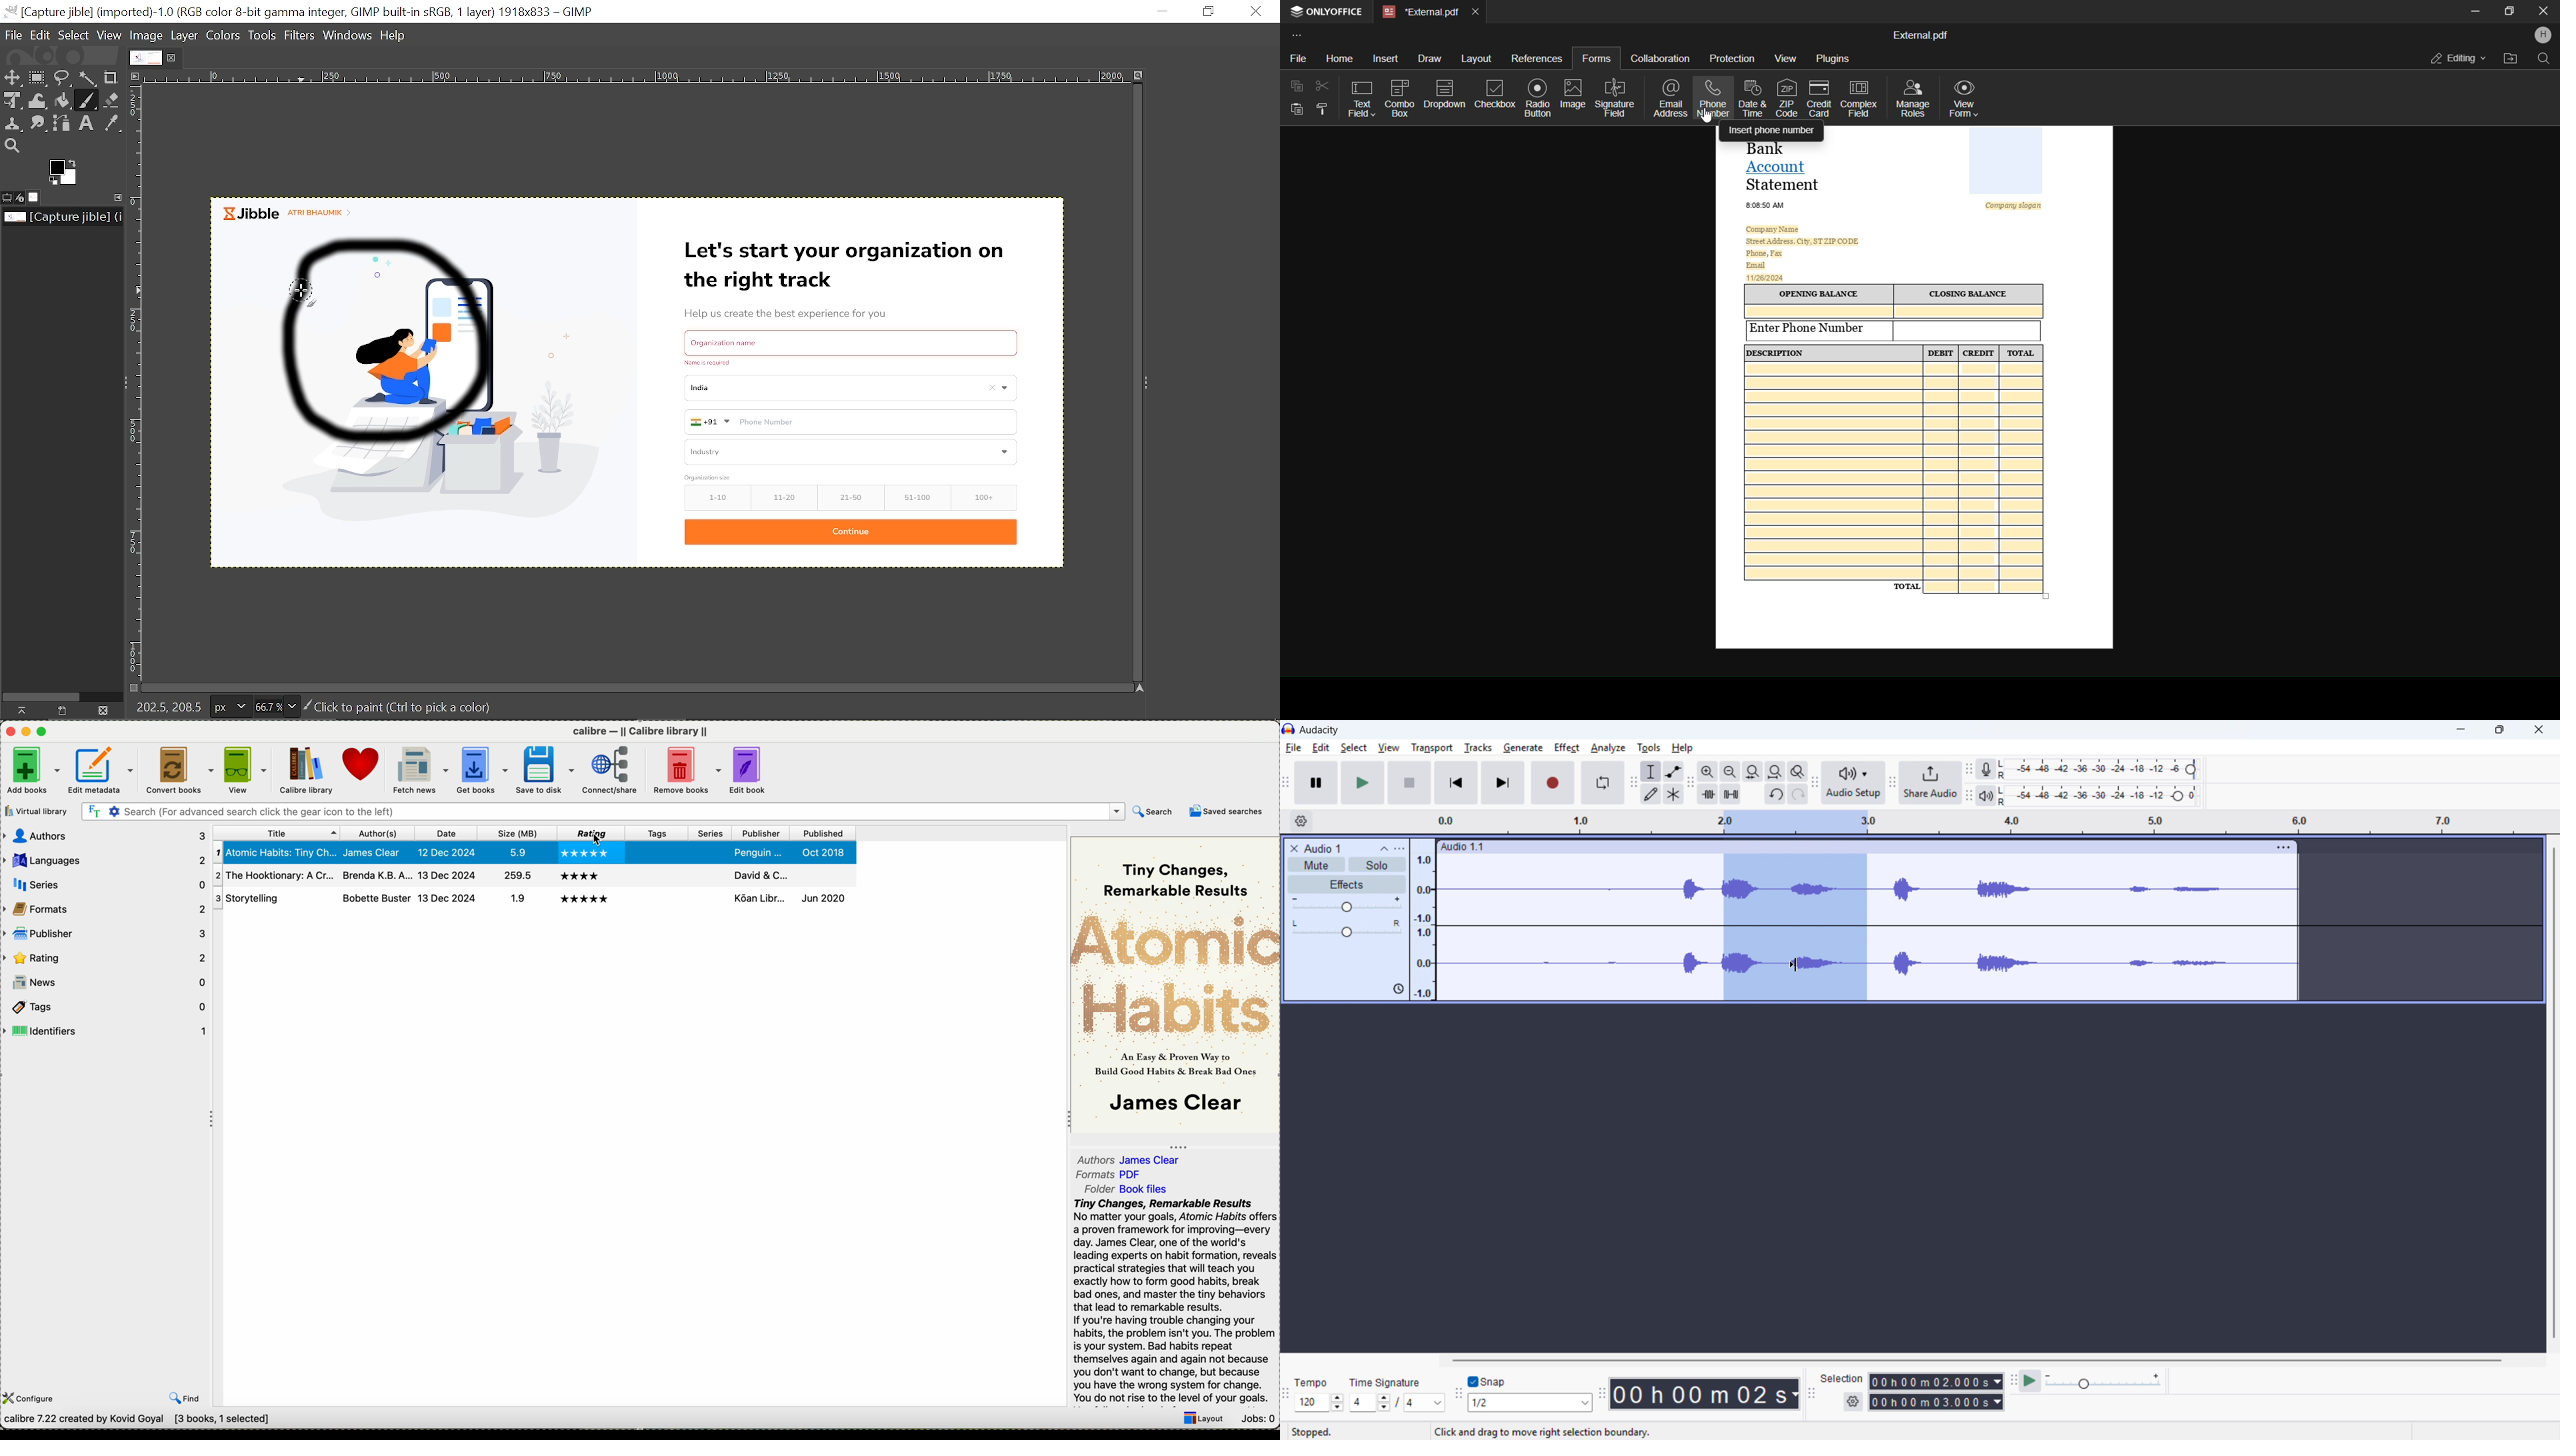 Image resolution: width=2576 pixels, height=1456 pixels. I want to click on , so click(1208, 13).